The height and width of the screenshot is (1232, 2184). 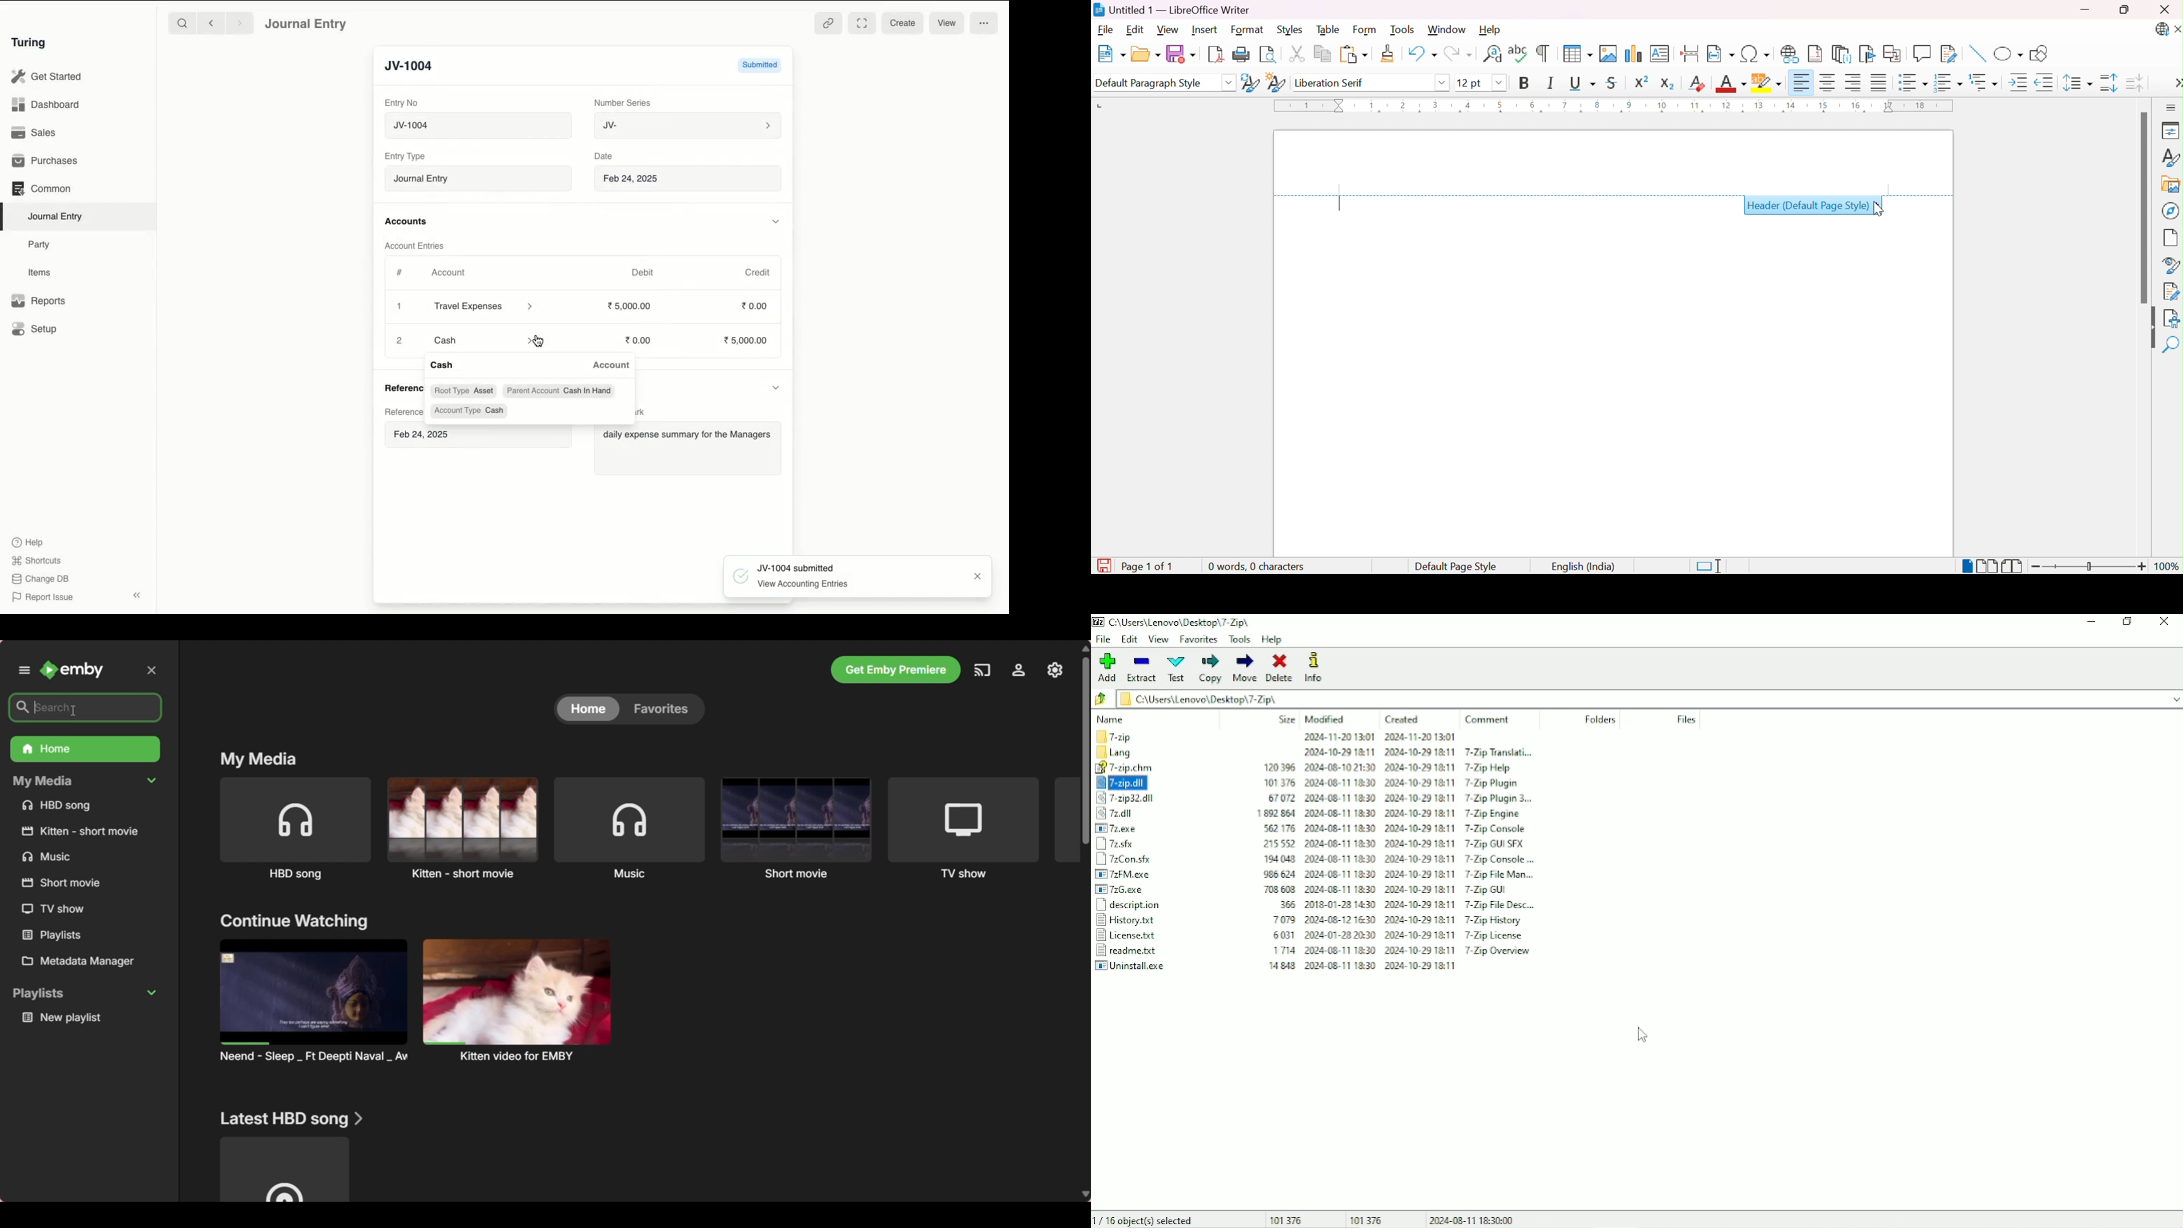 I want to click on Cash, so click(x=480, y=339).